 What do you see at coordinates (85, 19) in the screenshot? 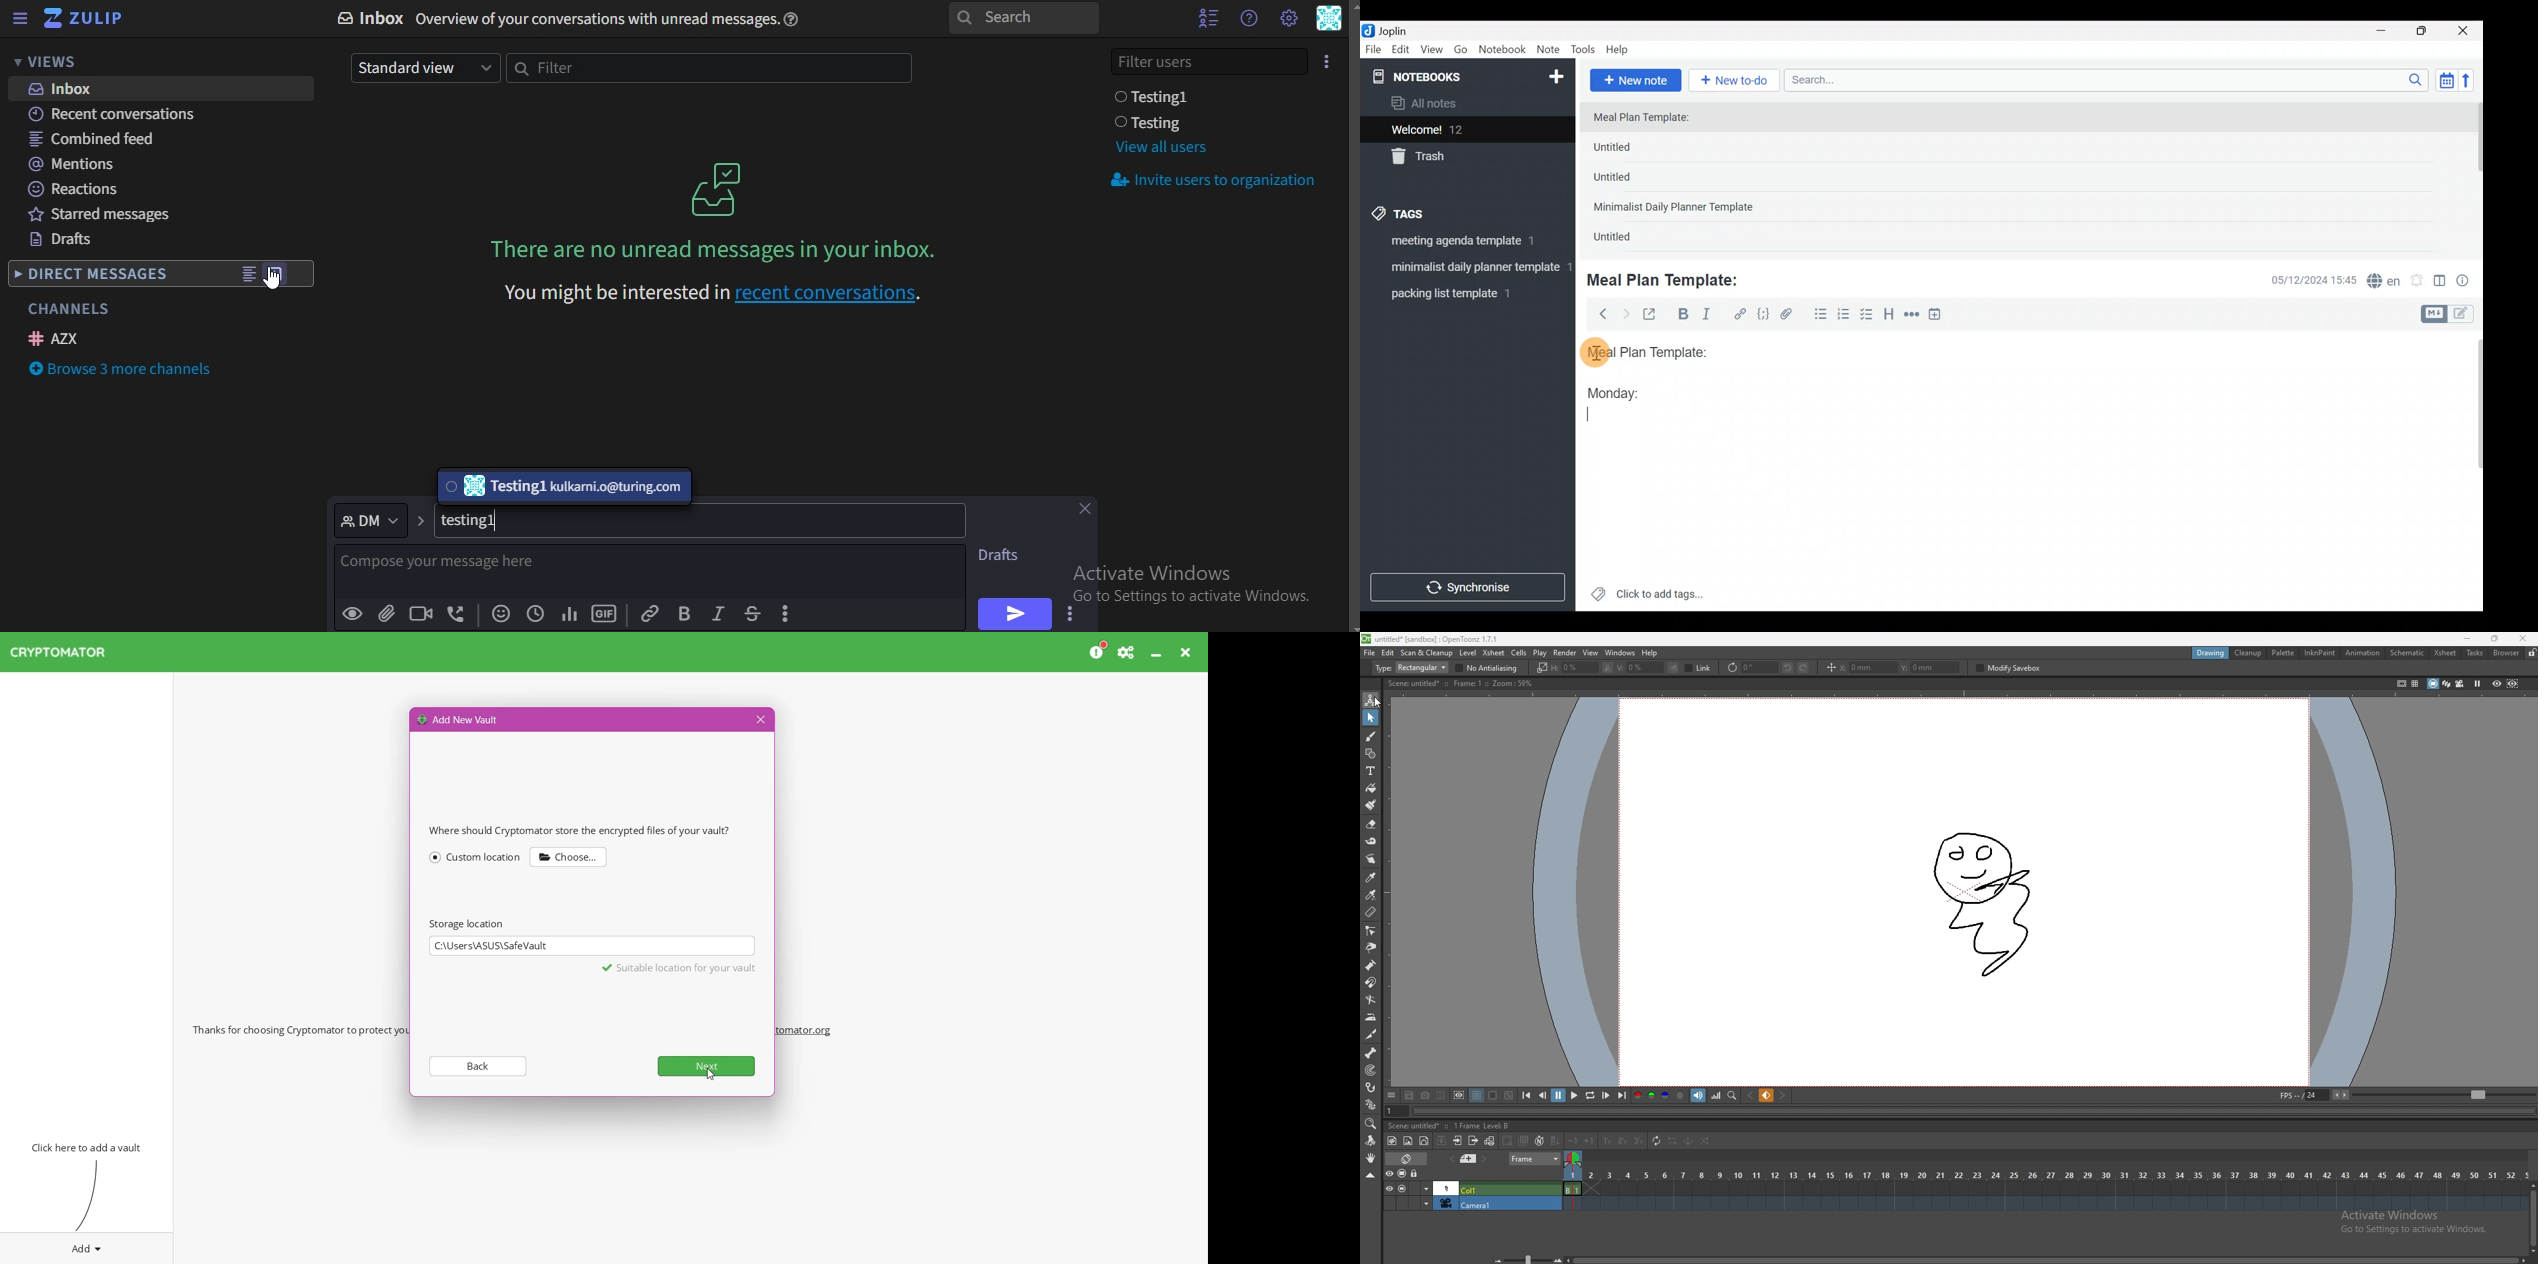
I see `icon` at bounding box center [85, 19].